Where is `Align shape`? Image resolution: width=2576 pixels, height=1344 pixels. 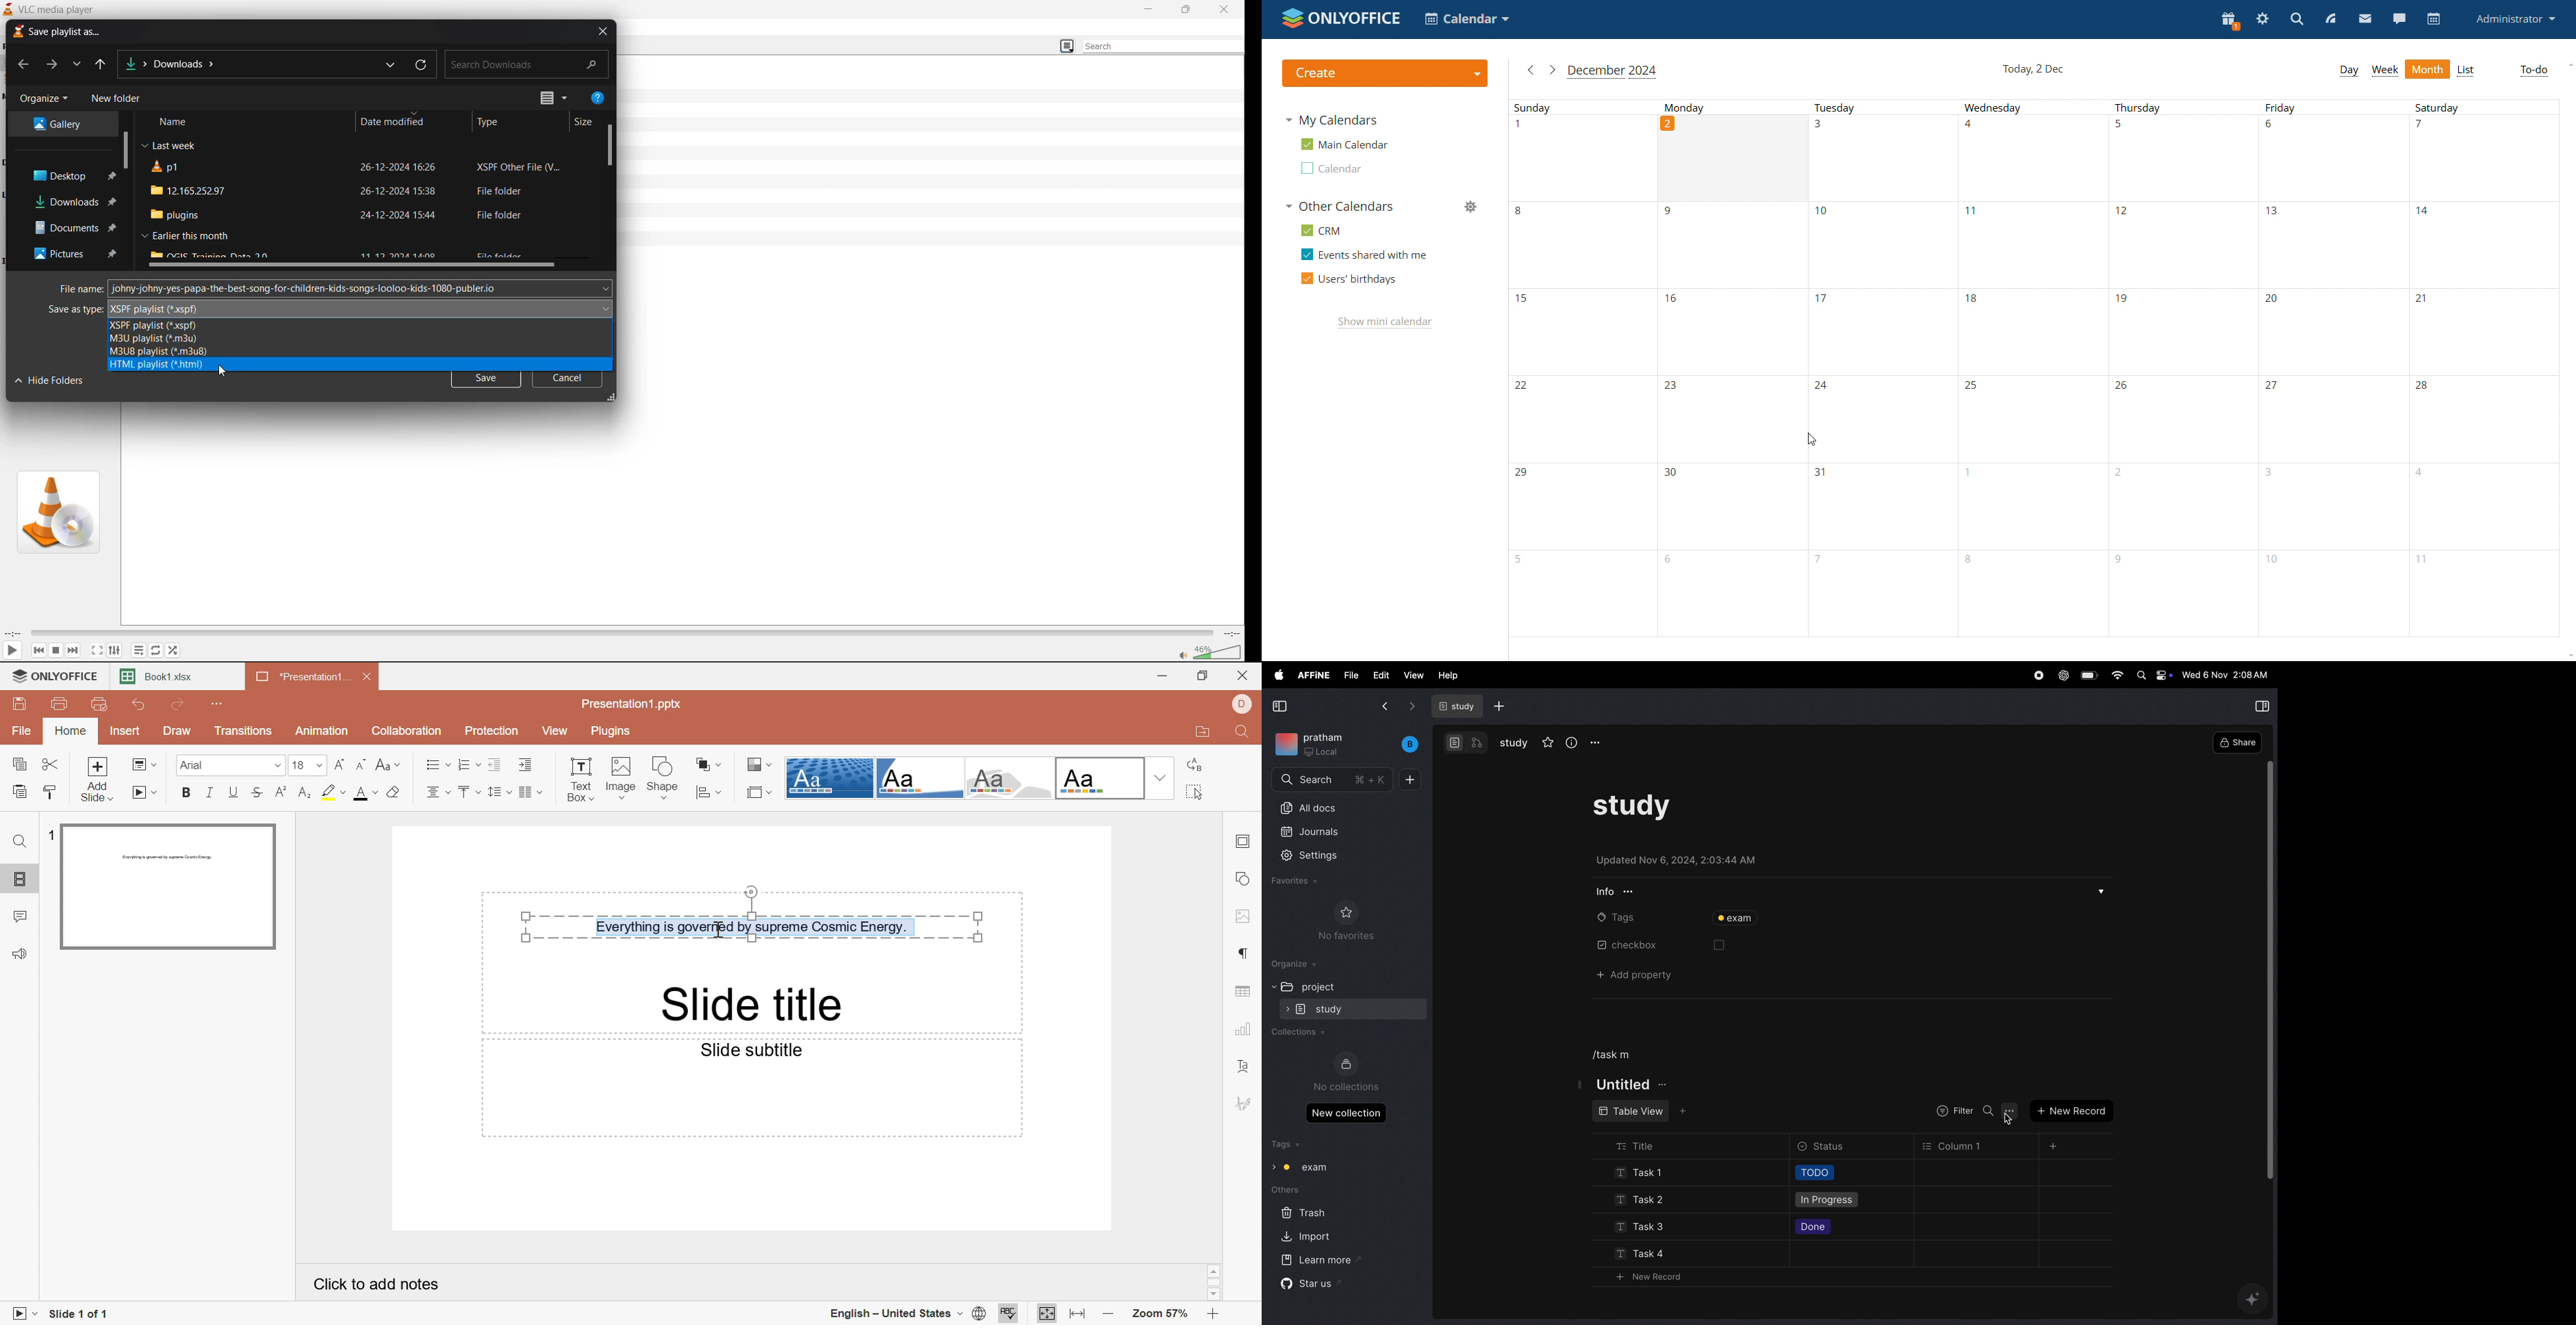 Align shape is located at coordinates (709, 791).